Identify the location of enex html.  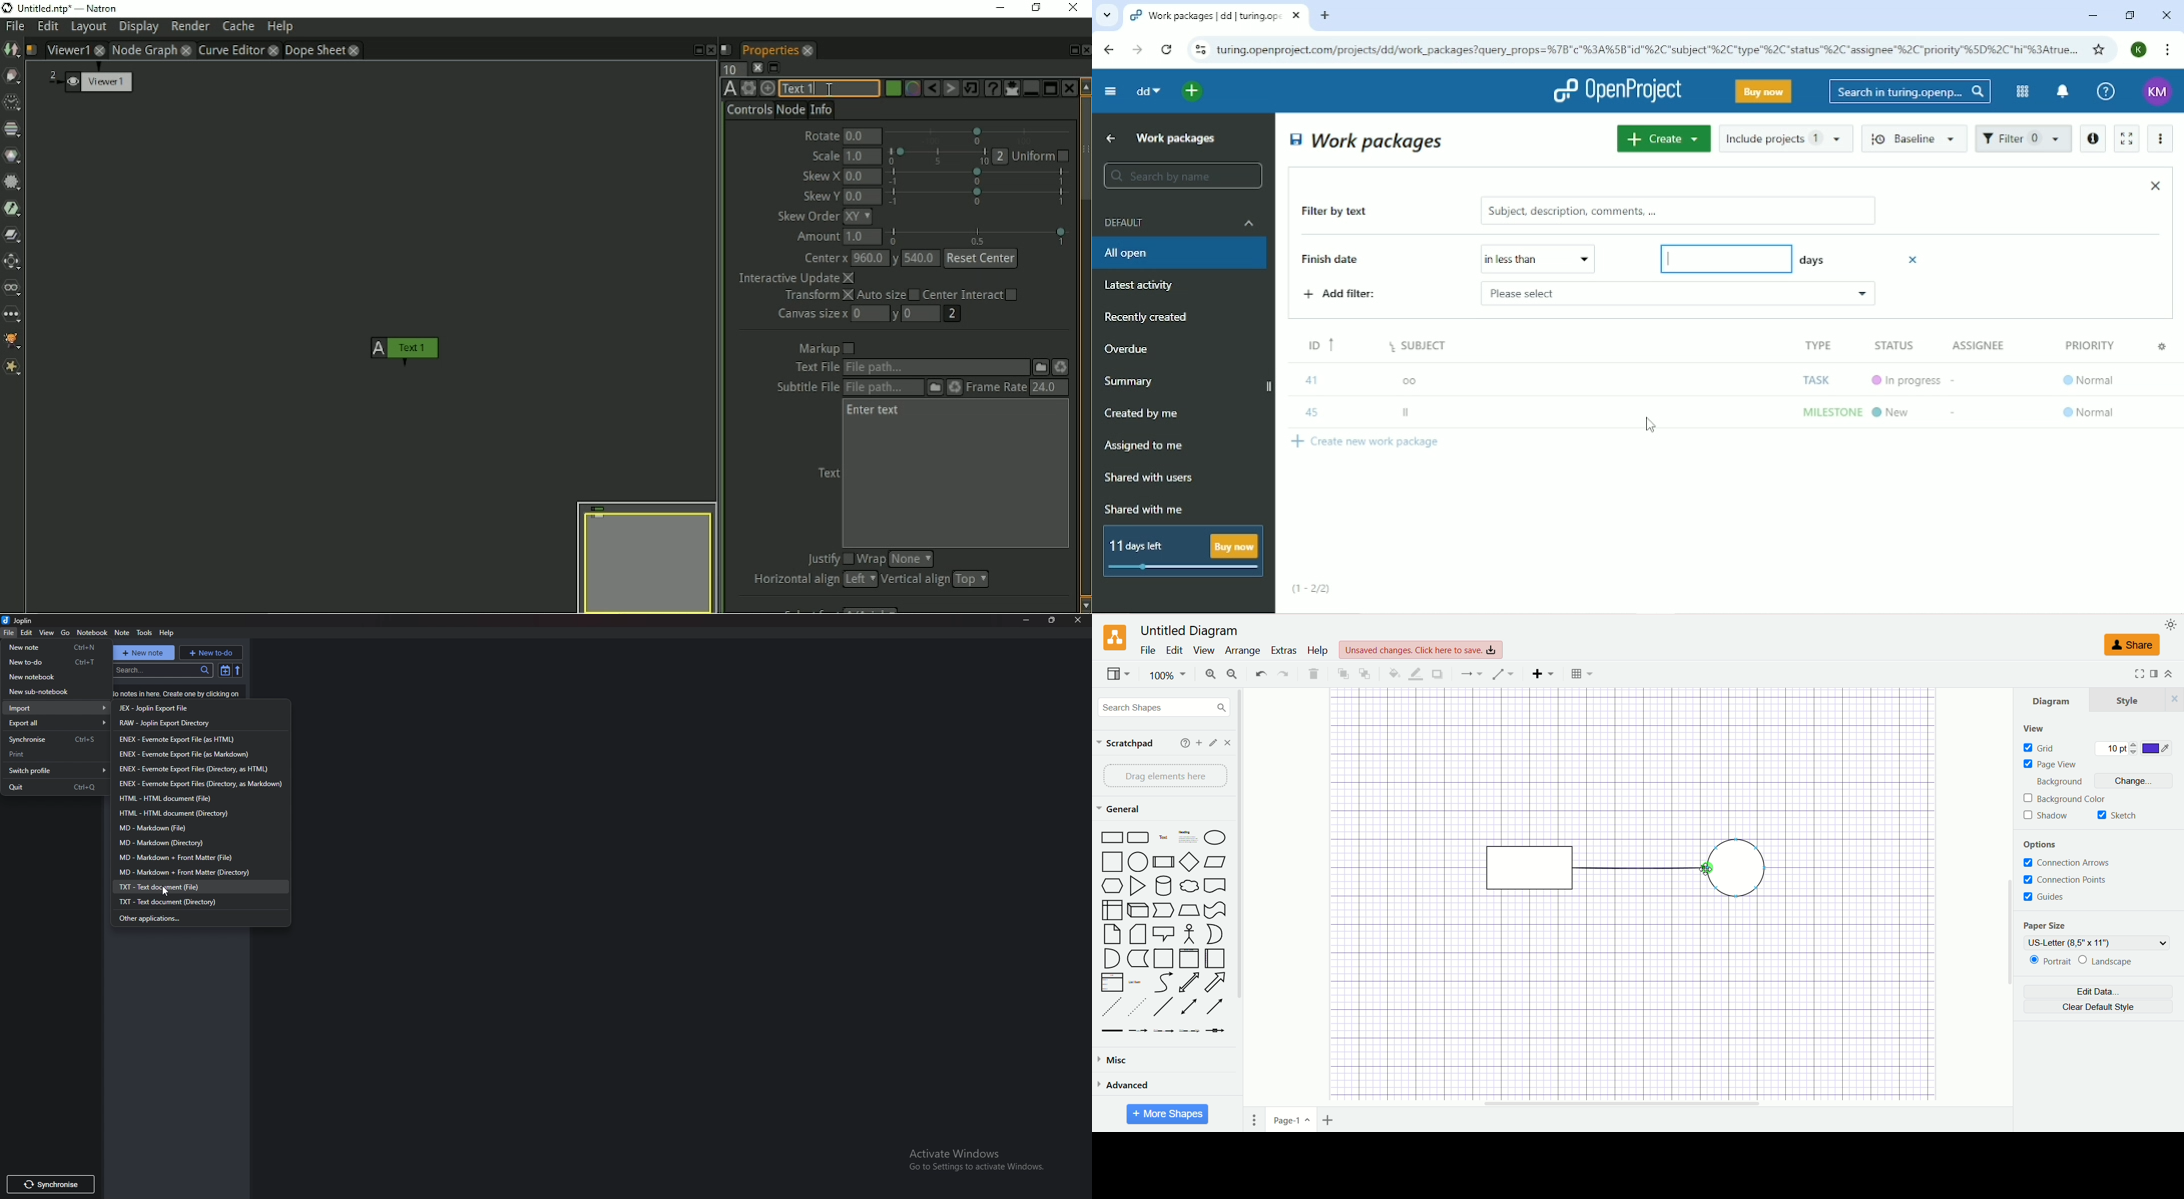
(177, 739).